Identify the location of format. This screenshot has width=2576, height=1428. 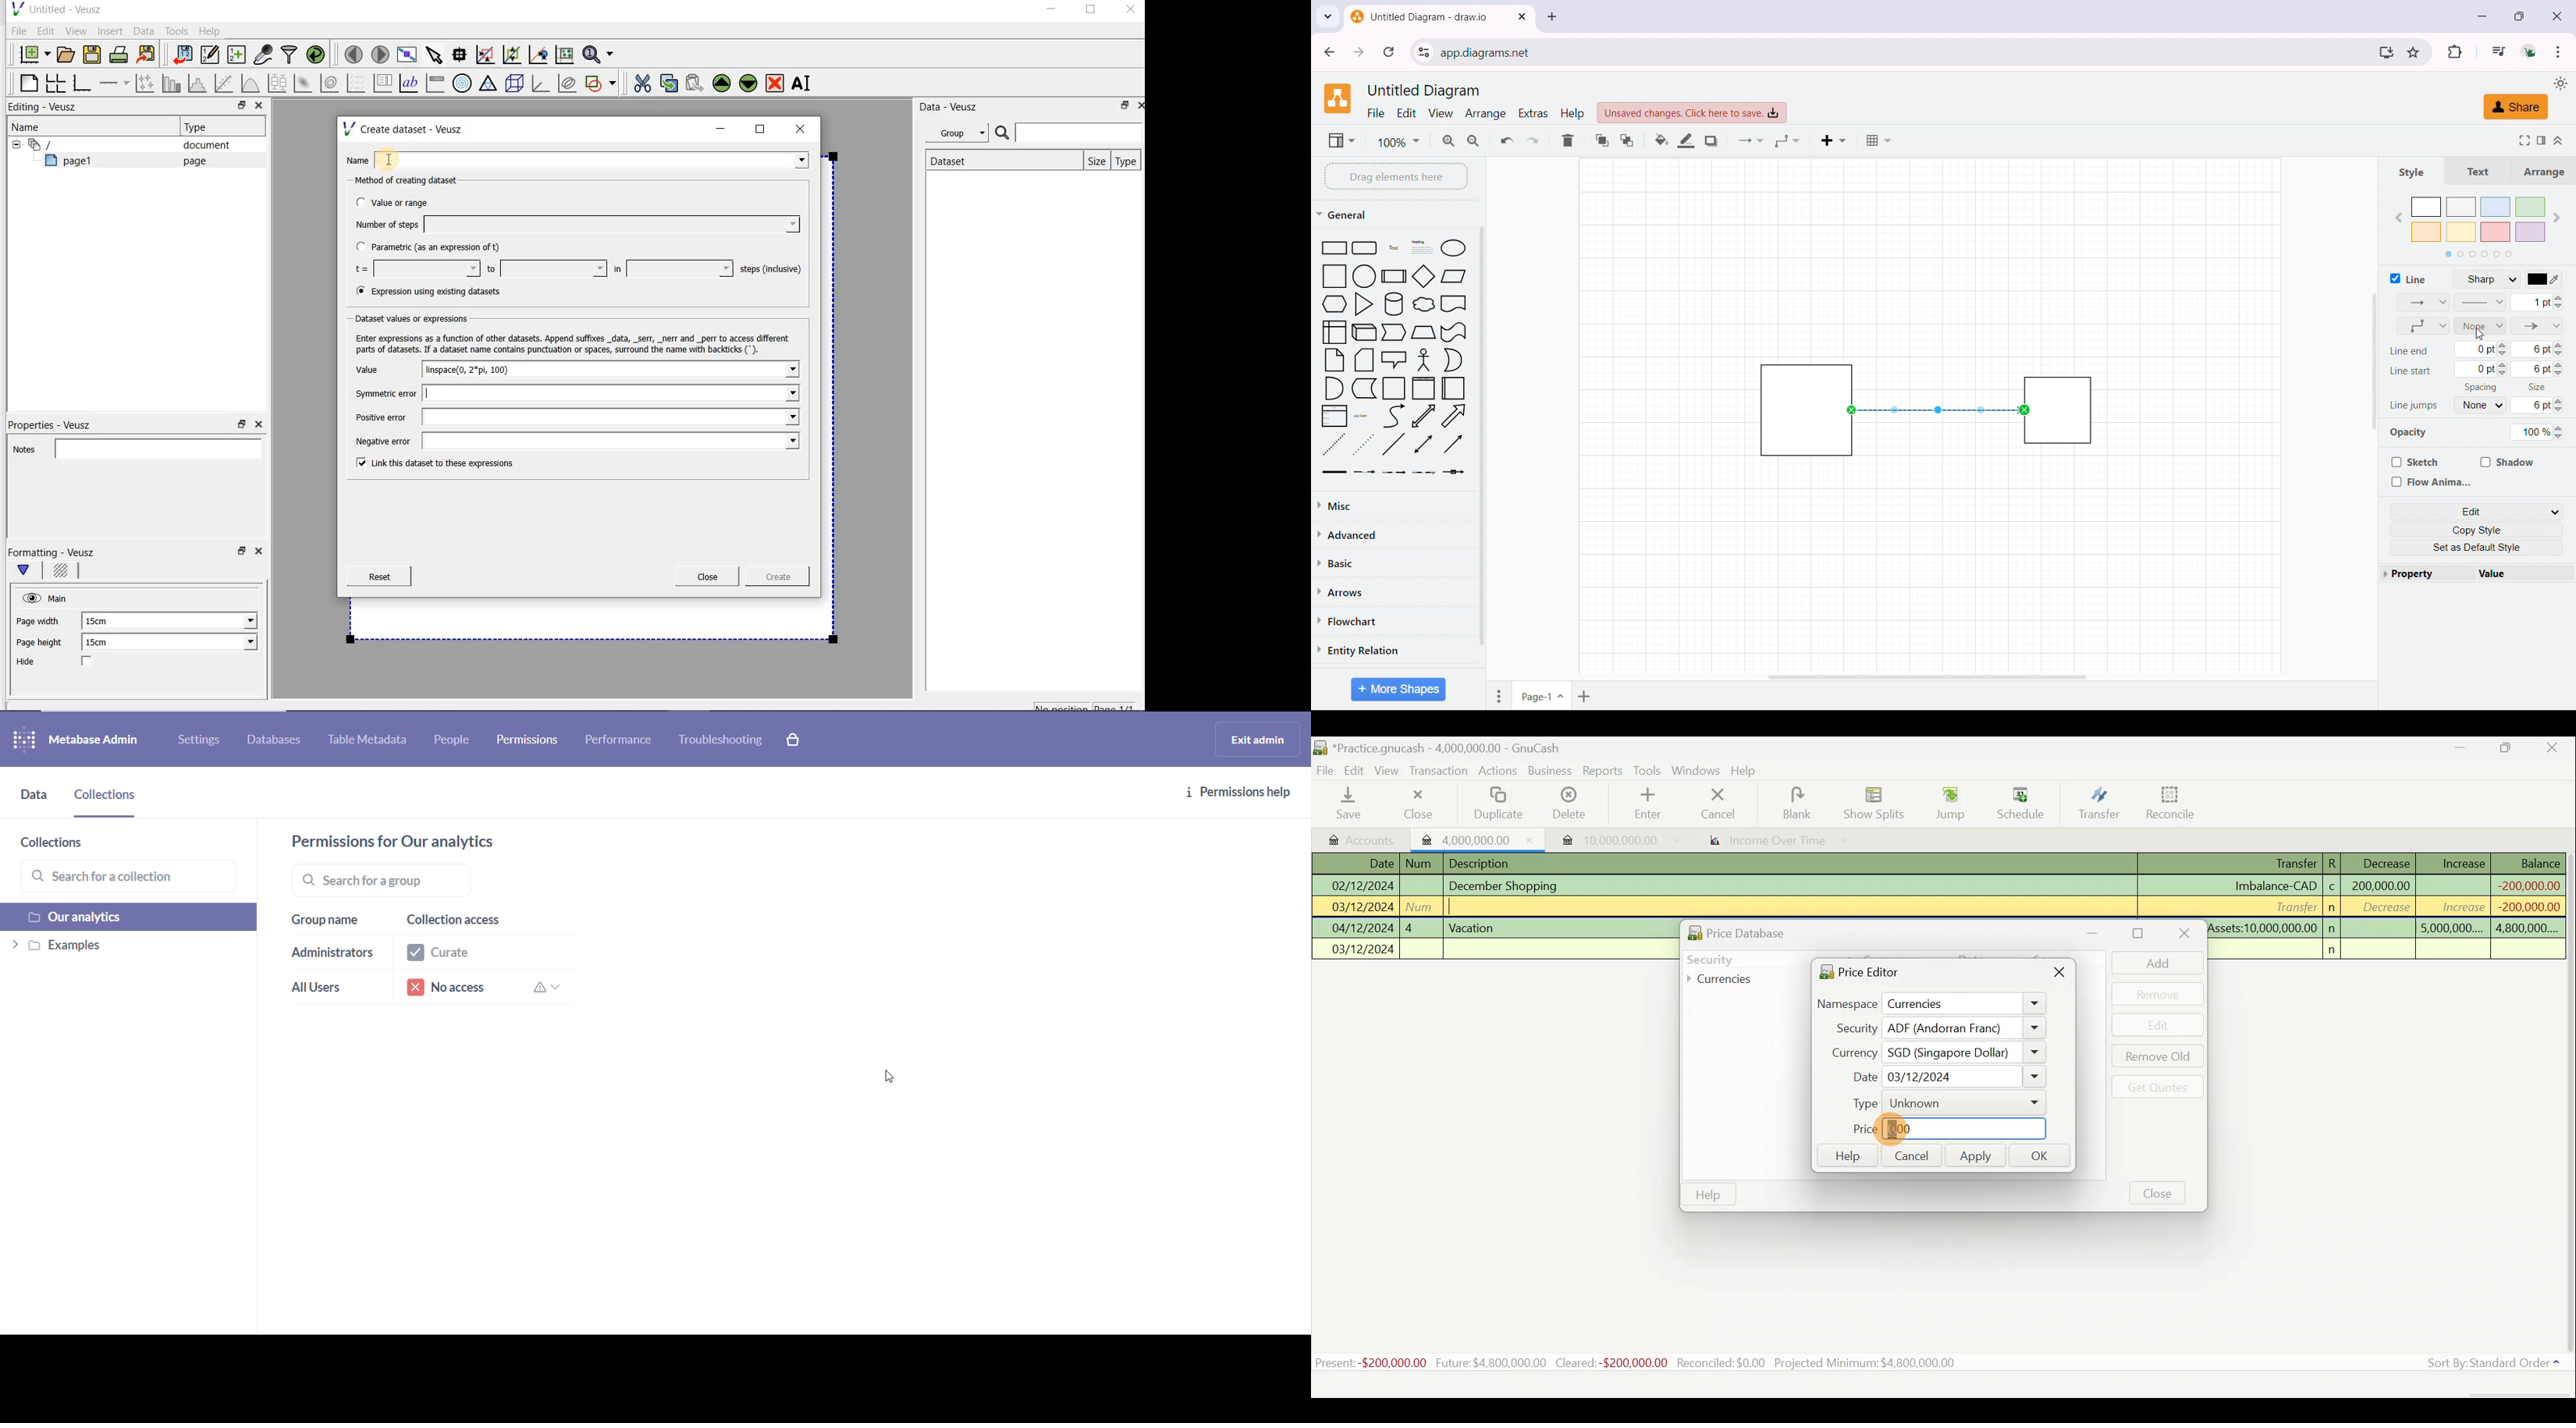
(2541, 139).